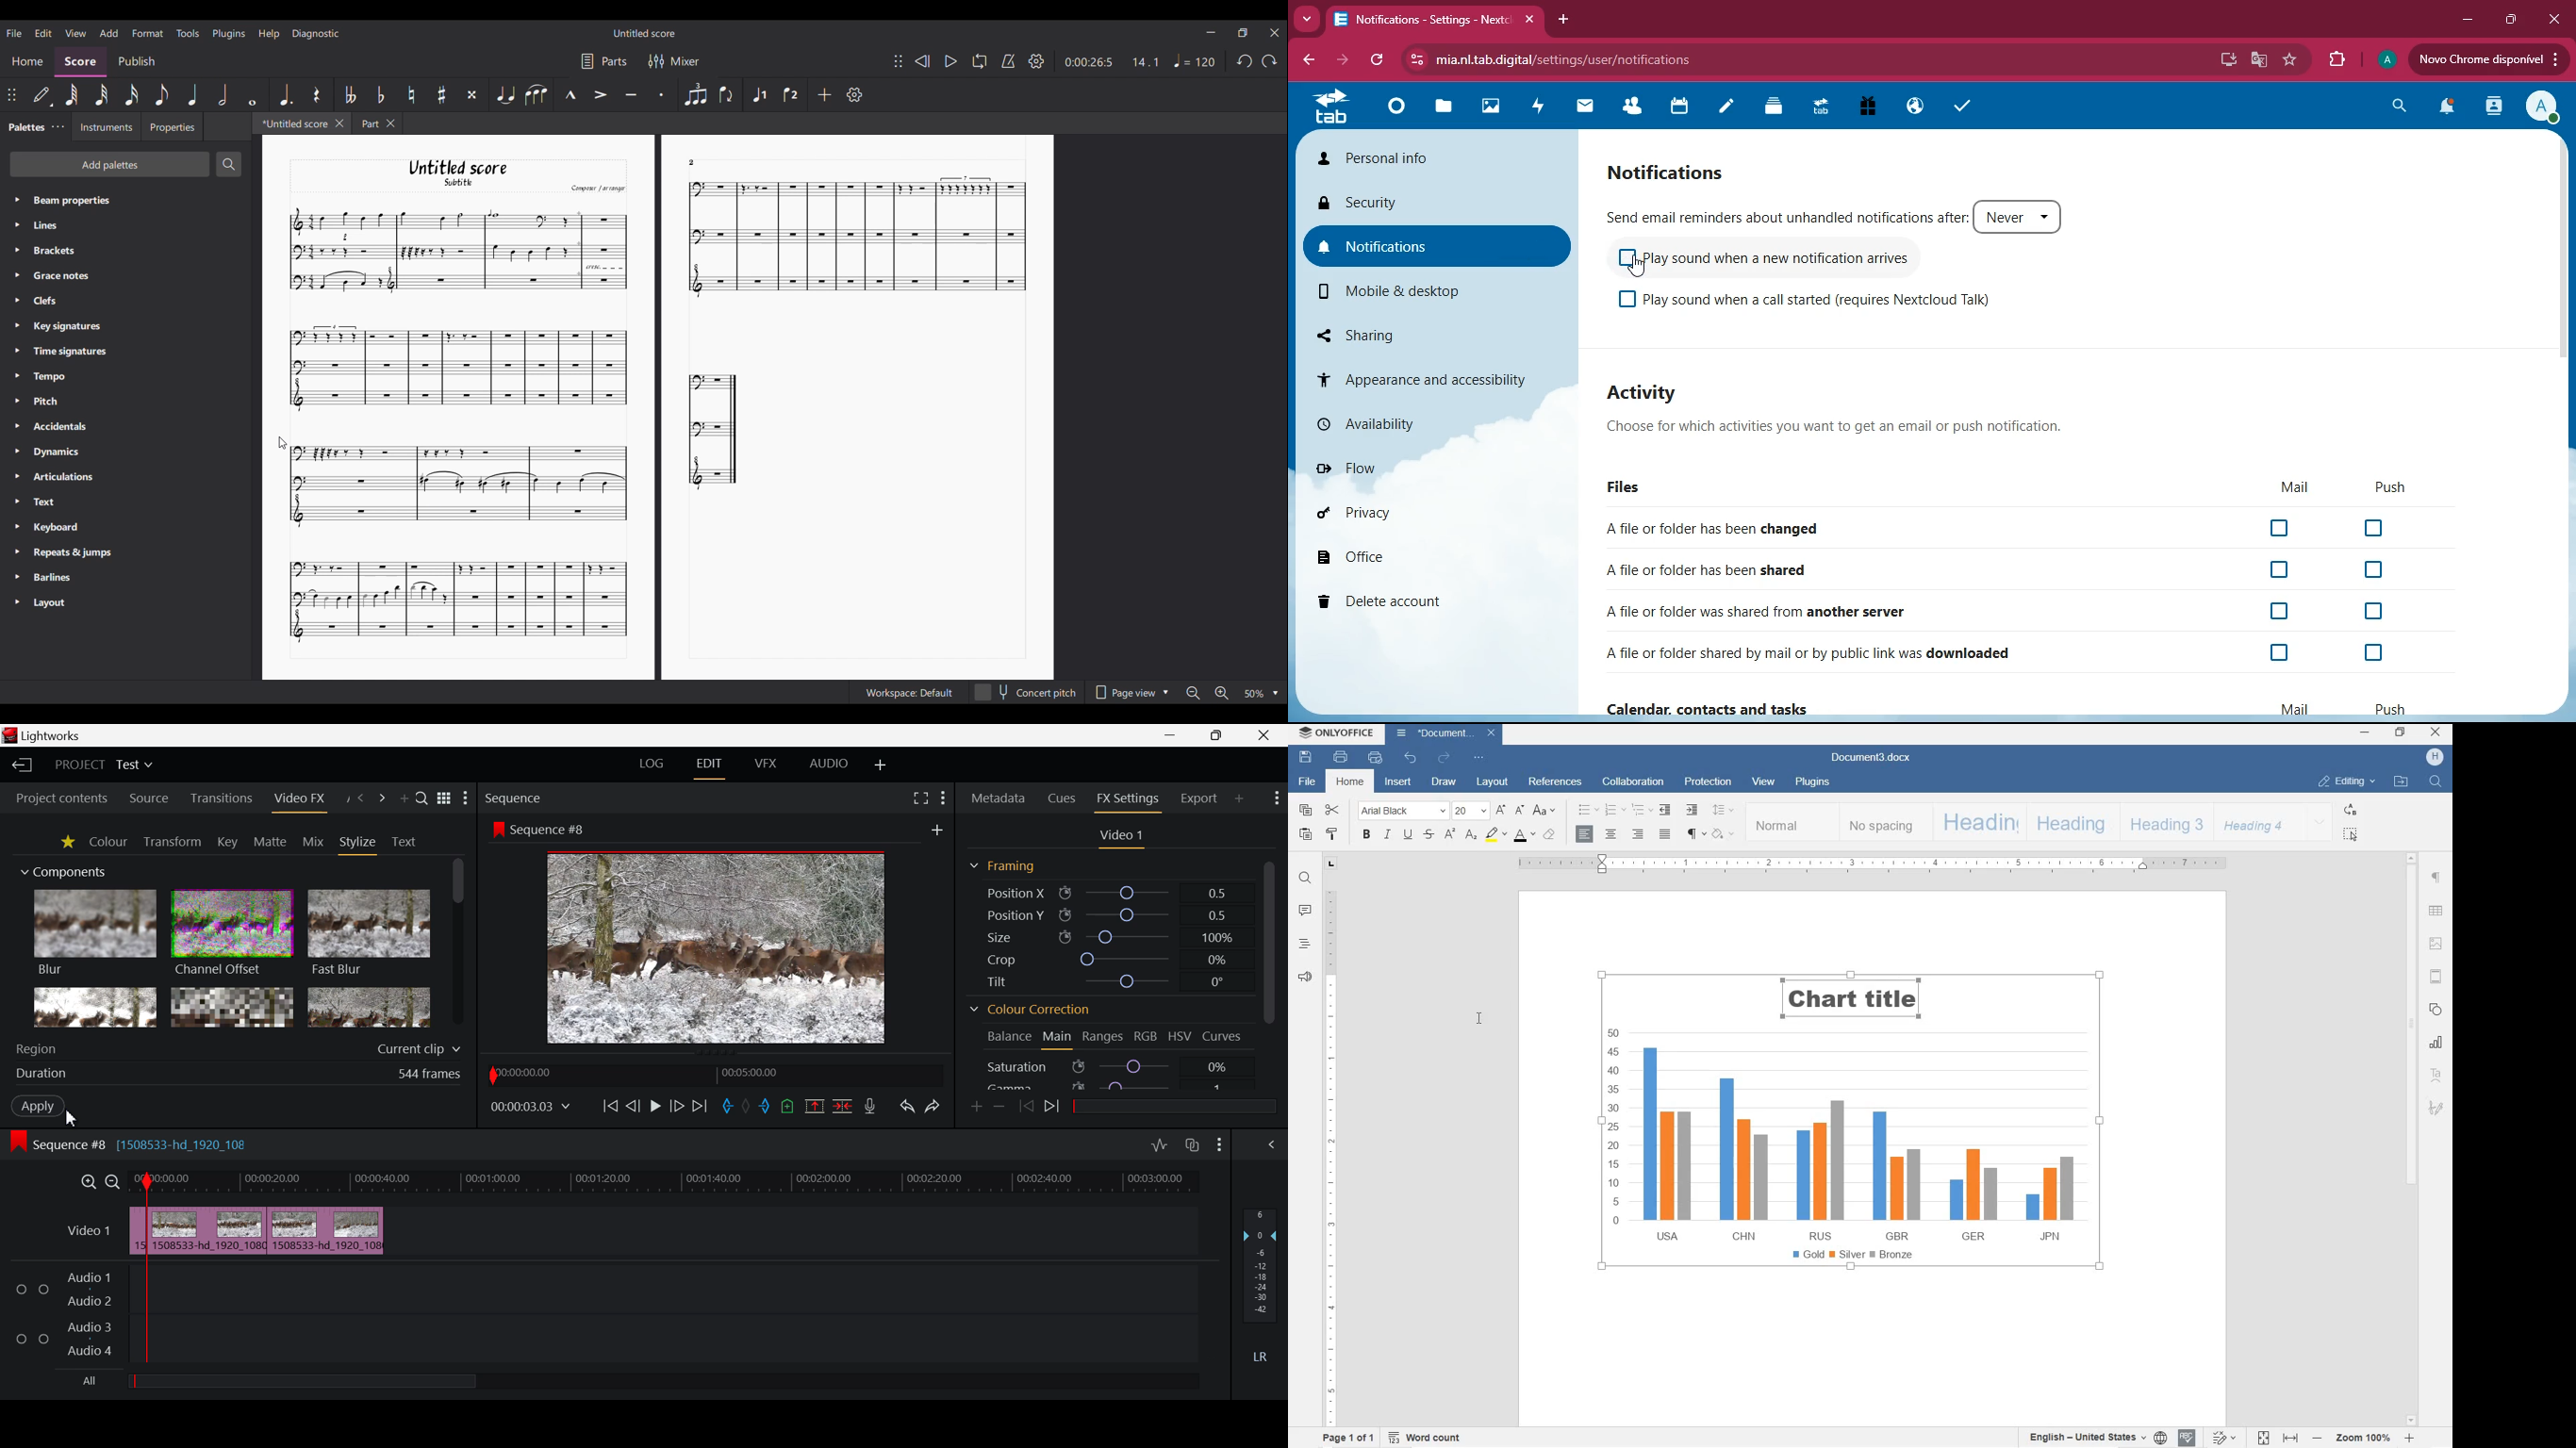  What do you see at coordinates (1615, 811) in the screenshot?
I see `NUMBERING` at bounding box center [1615, 811].